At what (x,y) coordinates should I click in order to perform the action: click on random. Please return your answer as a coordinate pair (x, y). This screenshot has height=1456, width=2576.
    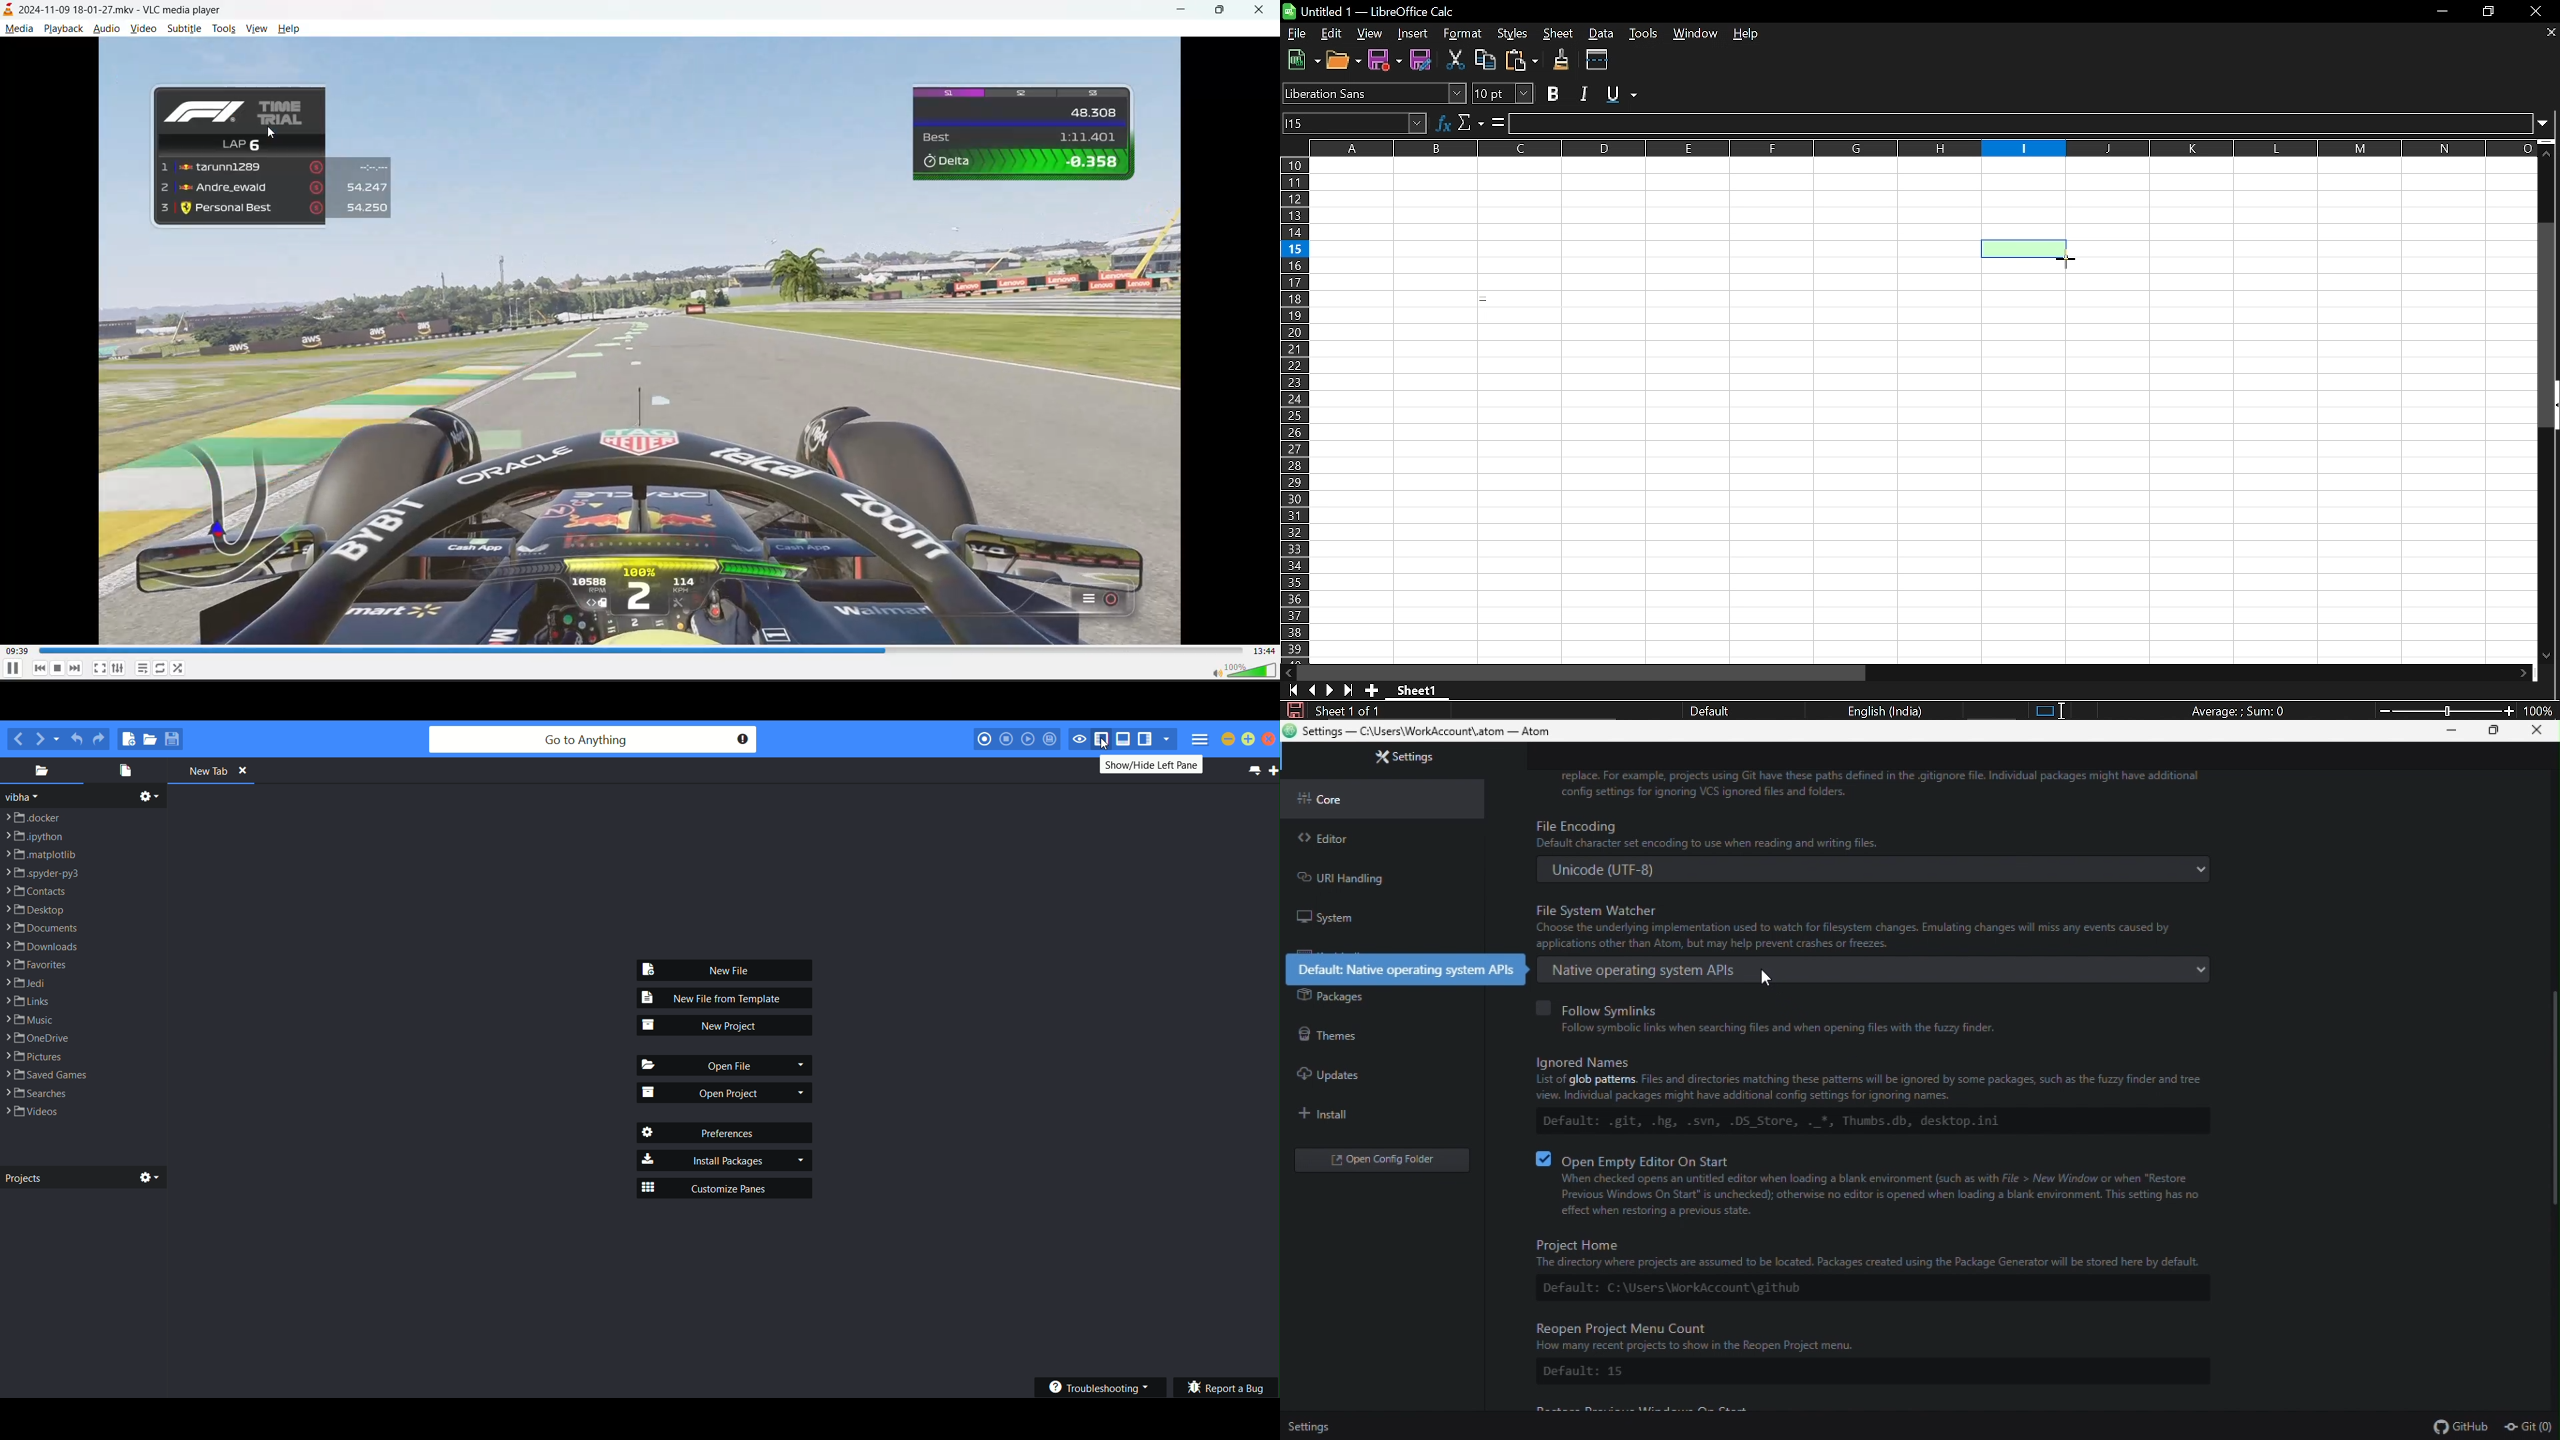
    Looking at the image, I should click on (179, 668).